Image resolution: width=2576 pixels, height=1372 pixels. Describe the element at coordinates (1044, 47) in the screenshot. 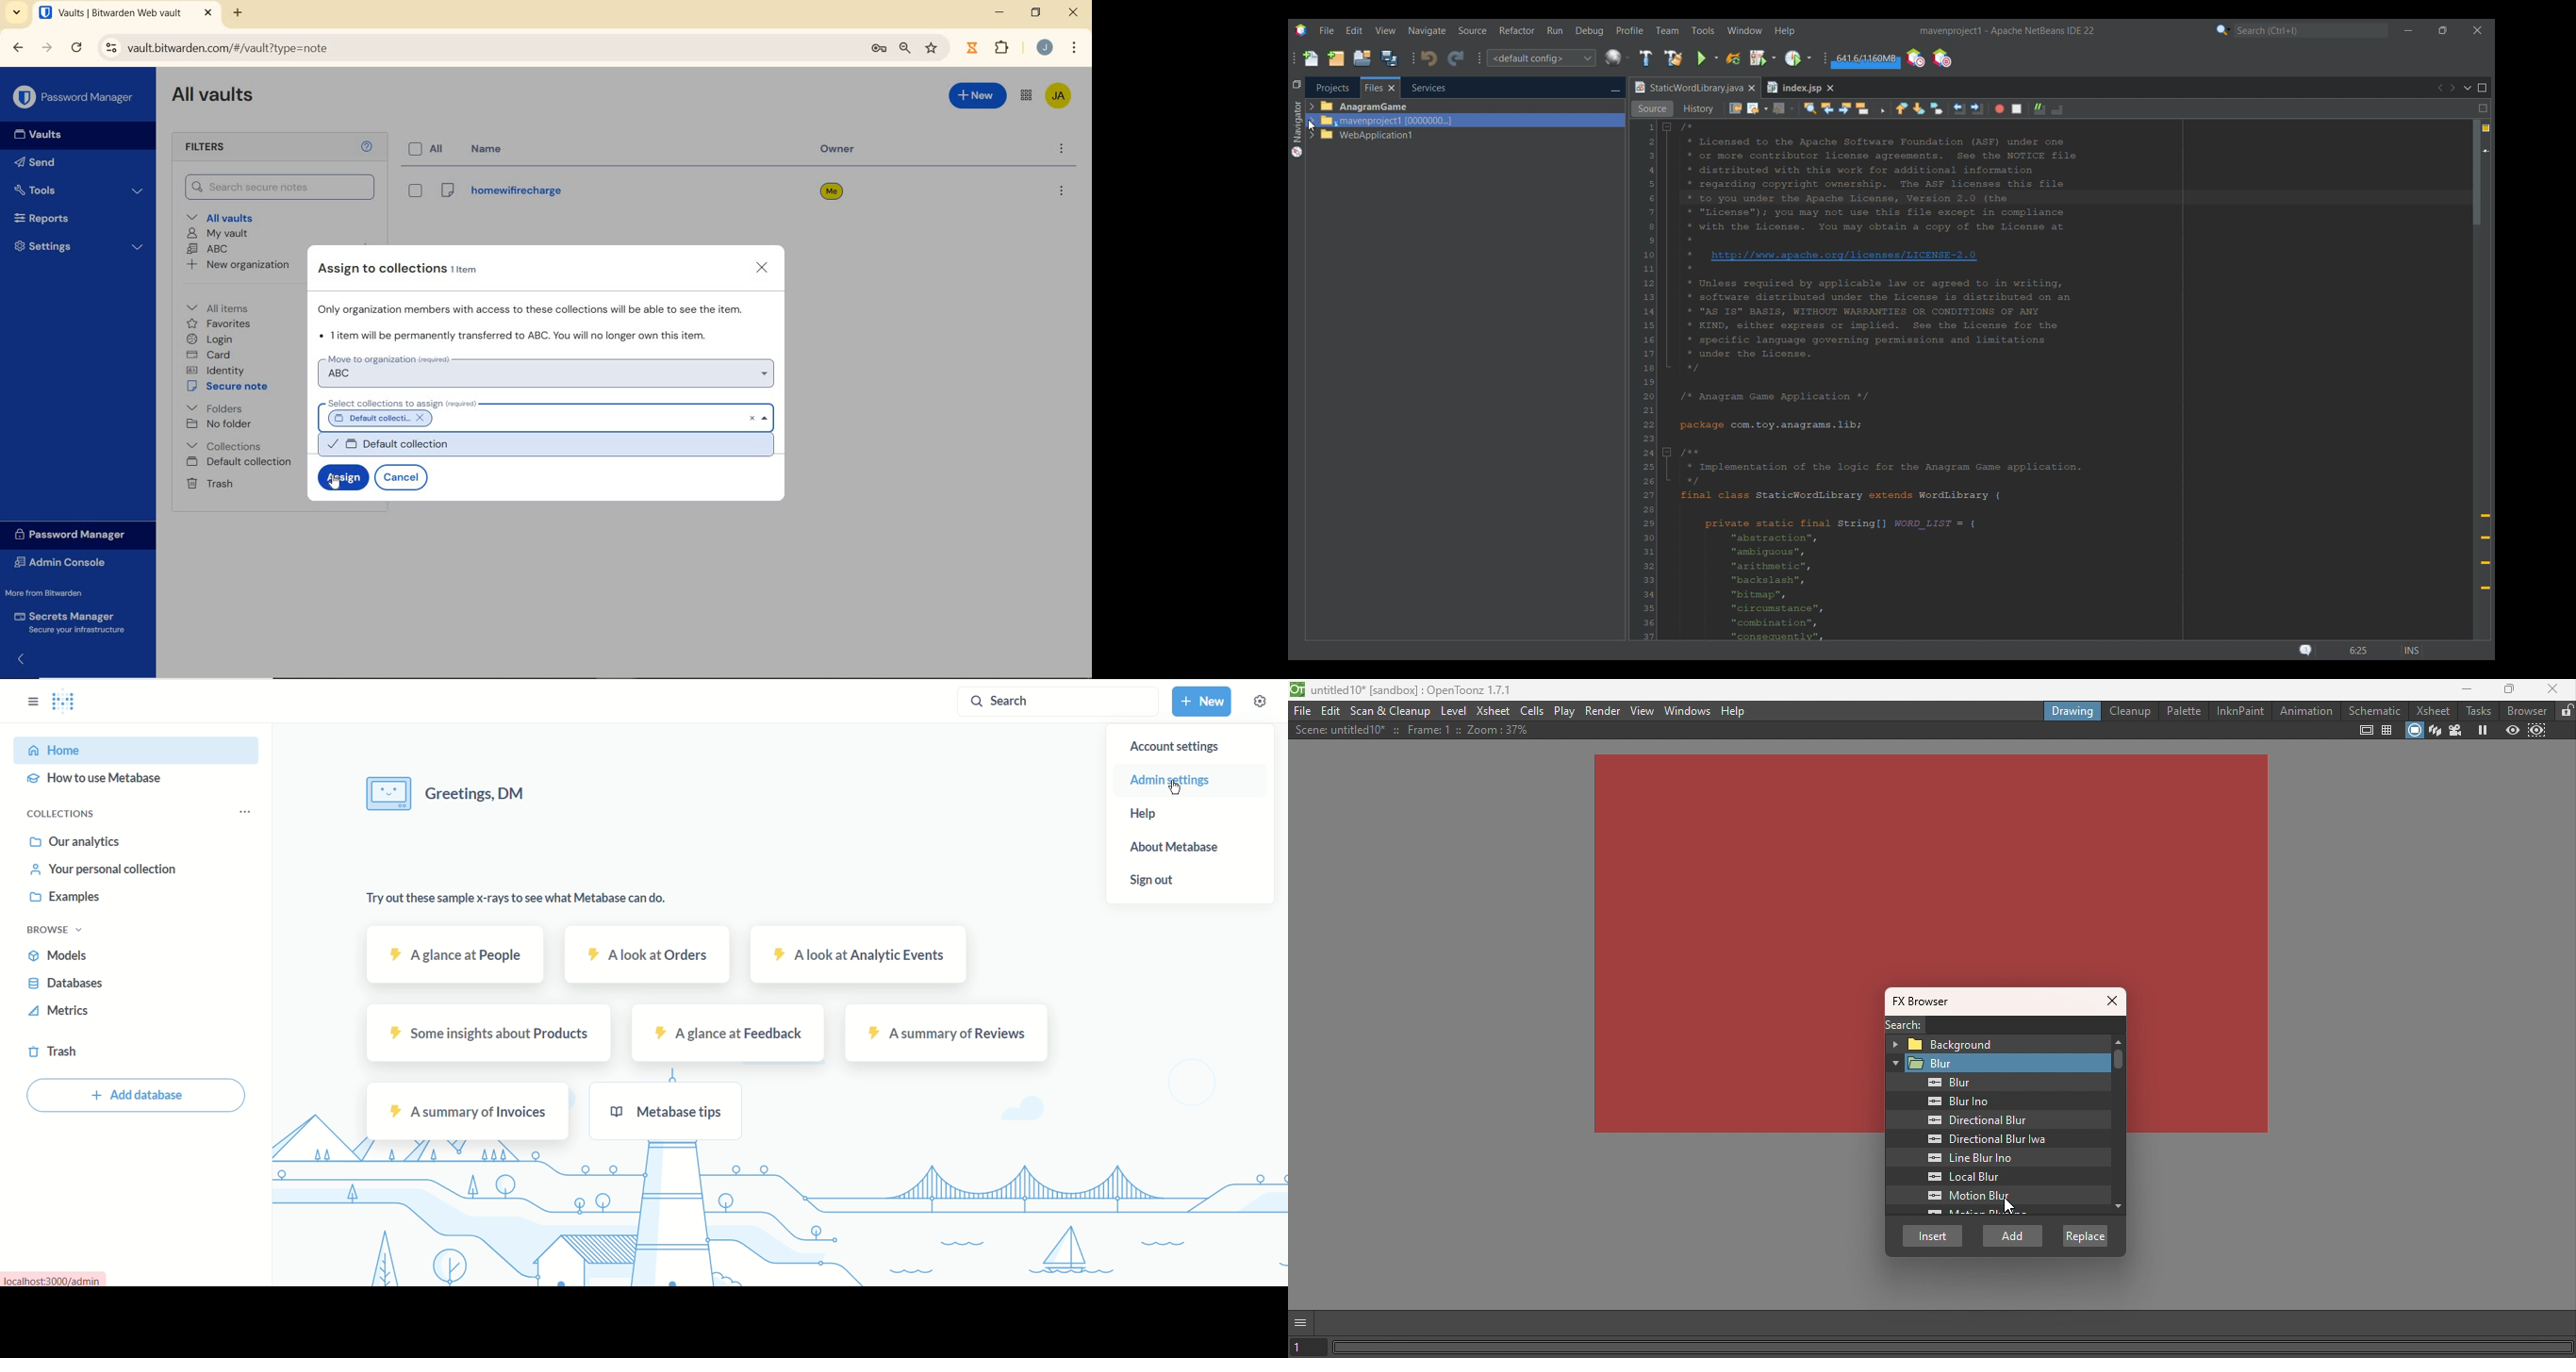

I see `Account` at that location.